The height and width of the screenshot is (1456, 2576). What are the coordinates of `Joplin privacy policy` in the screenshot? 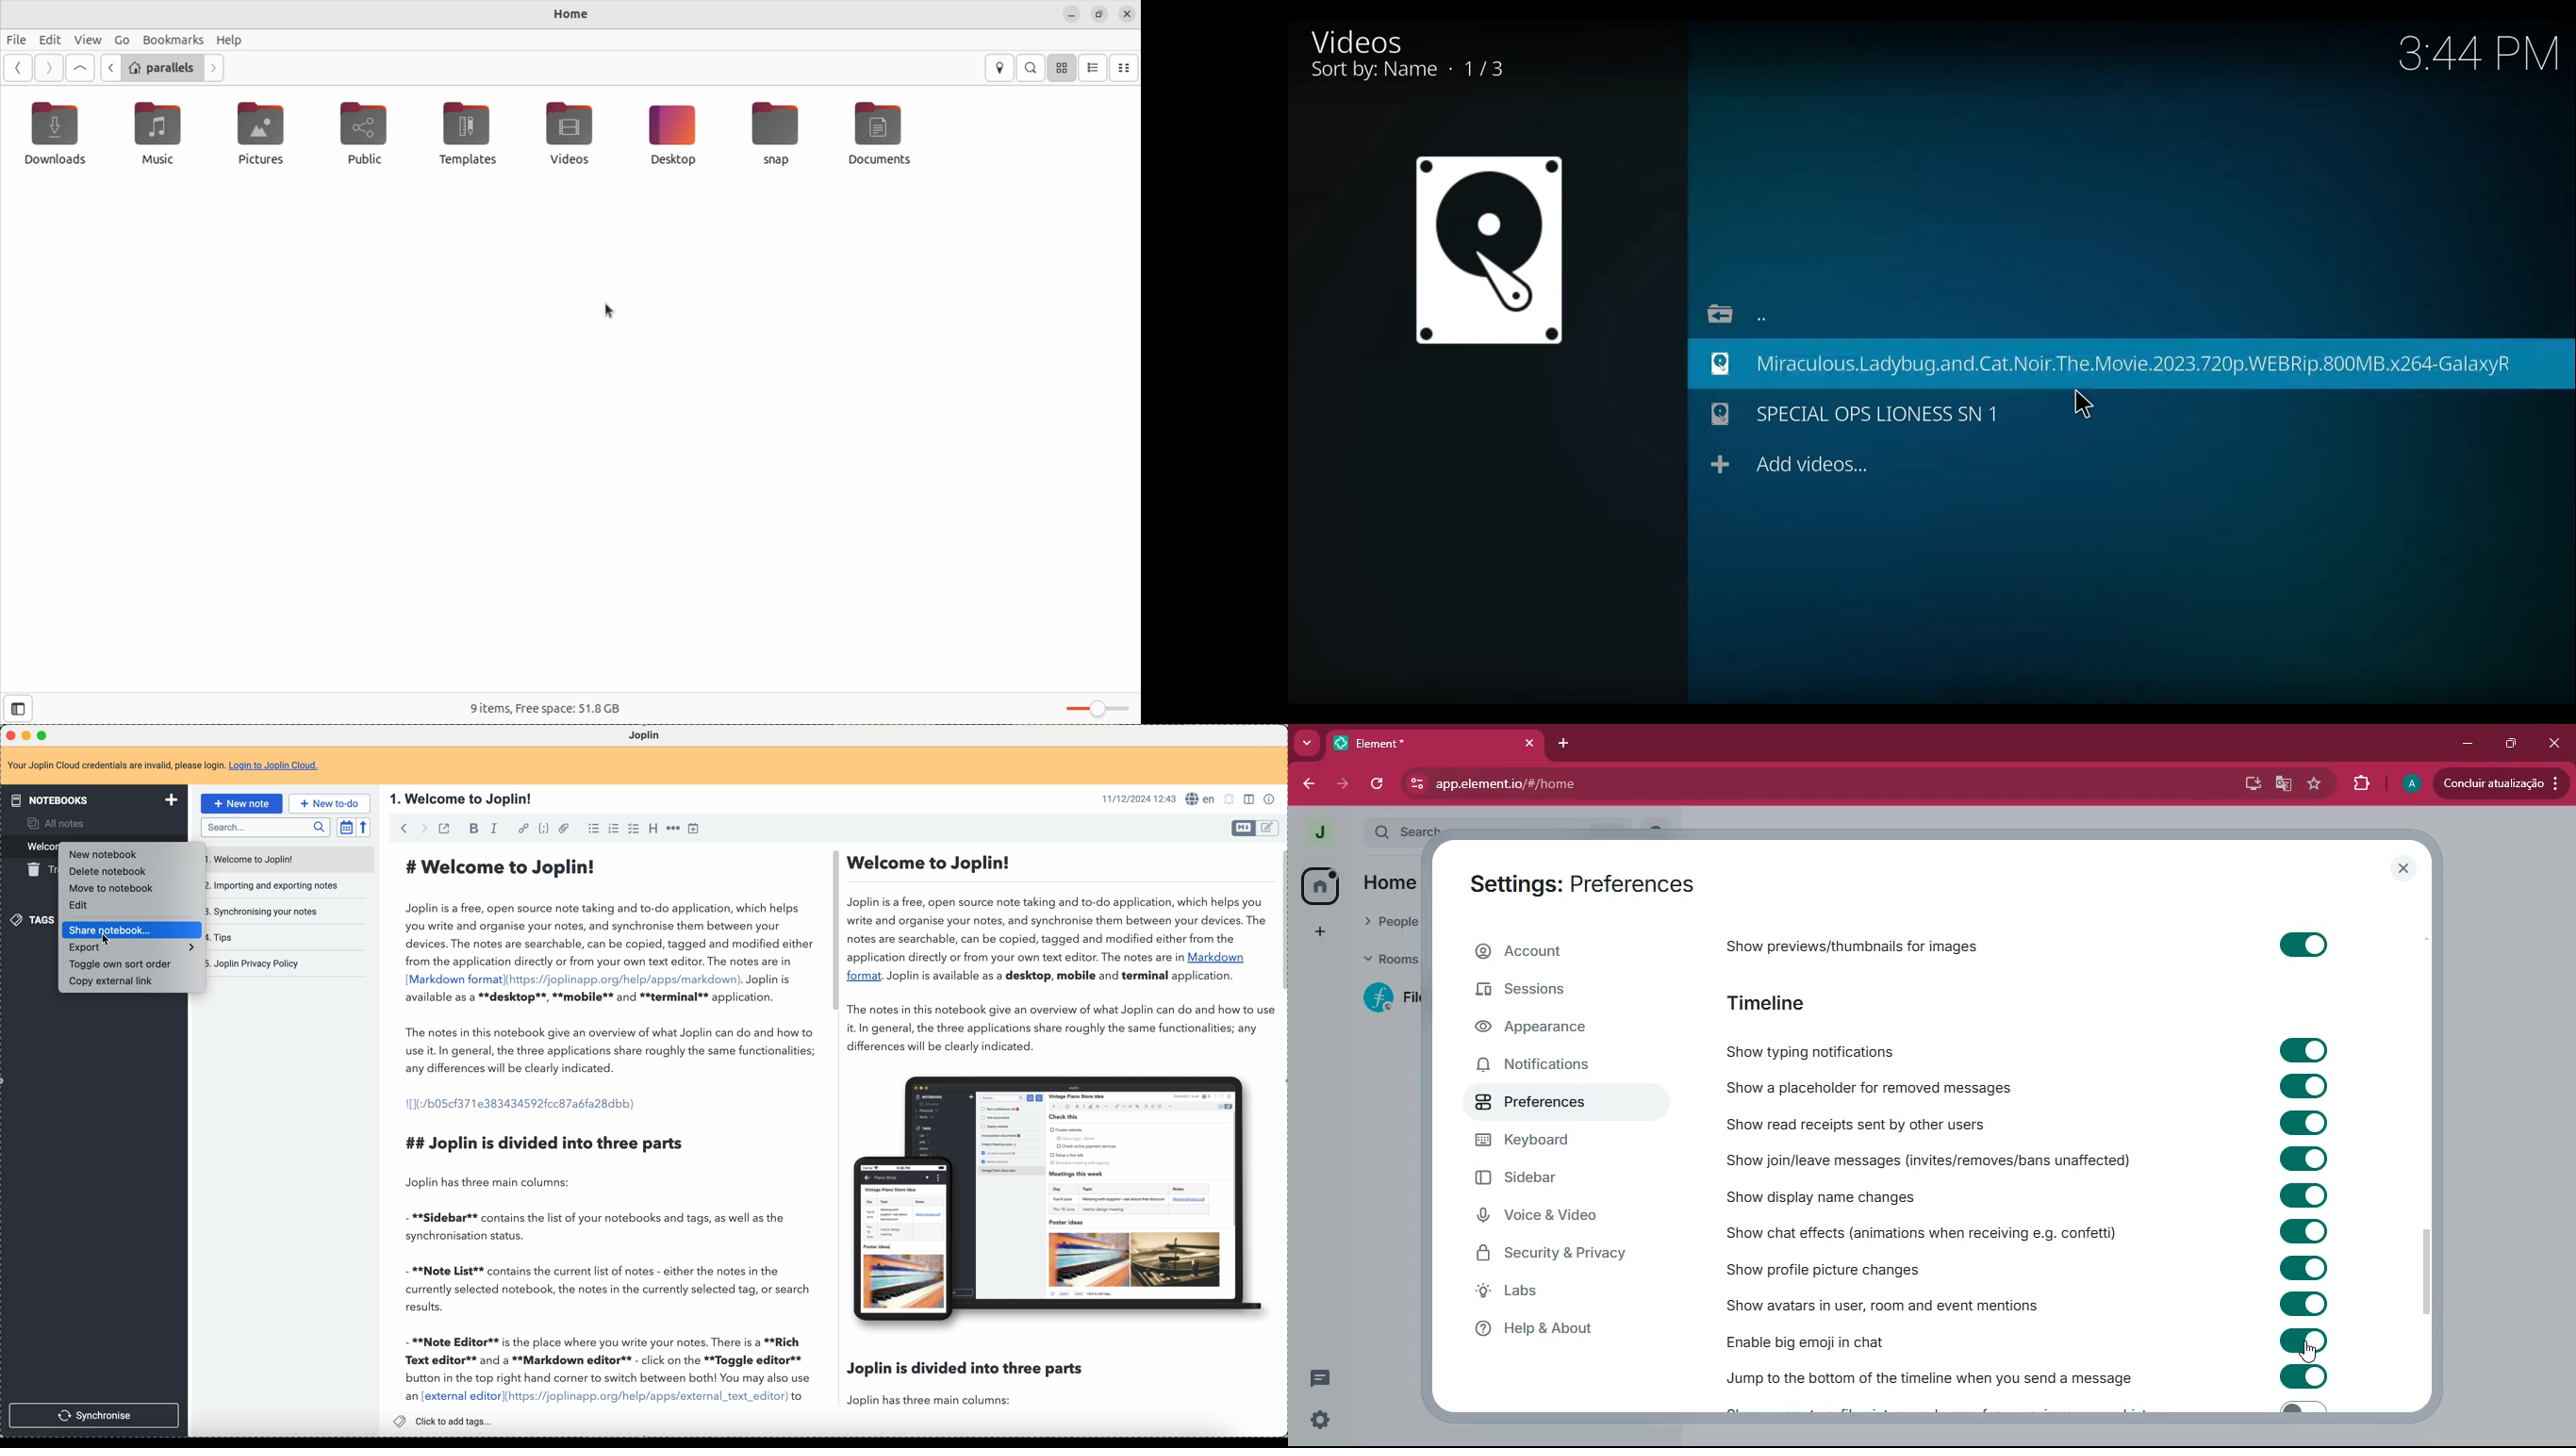 It's located at (255, 963).